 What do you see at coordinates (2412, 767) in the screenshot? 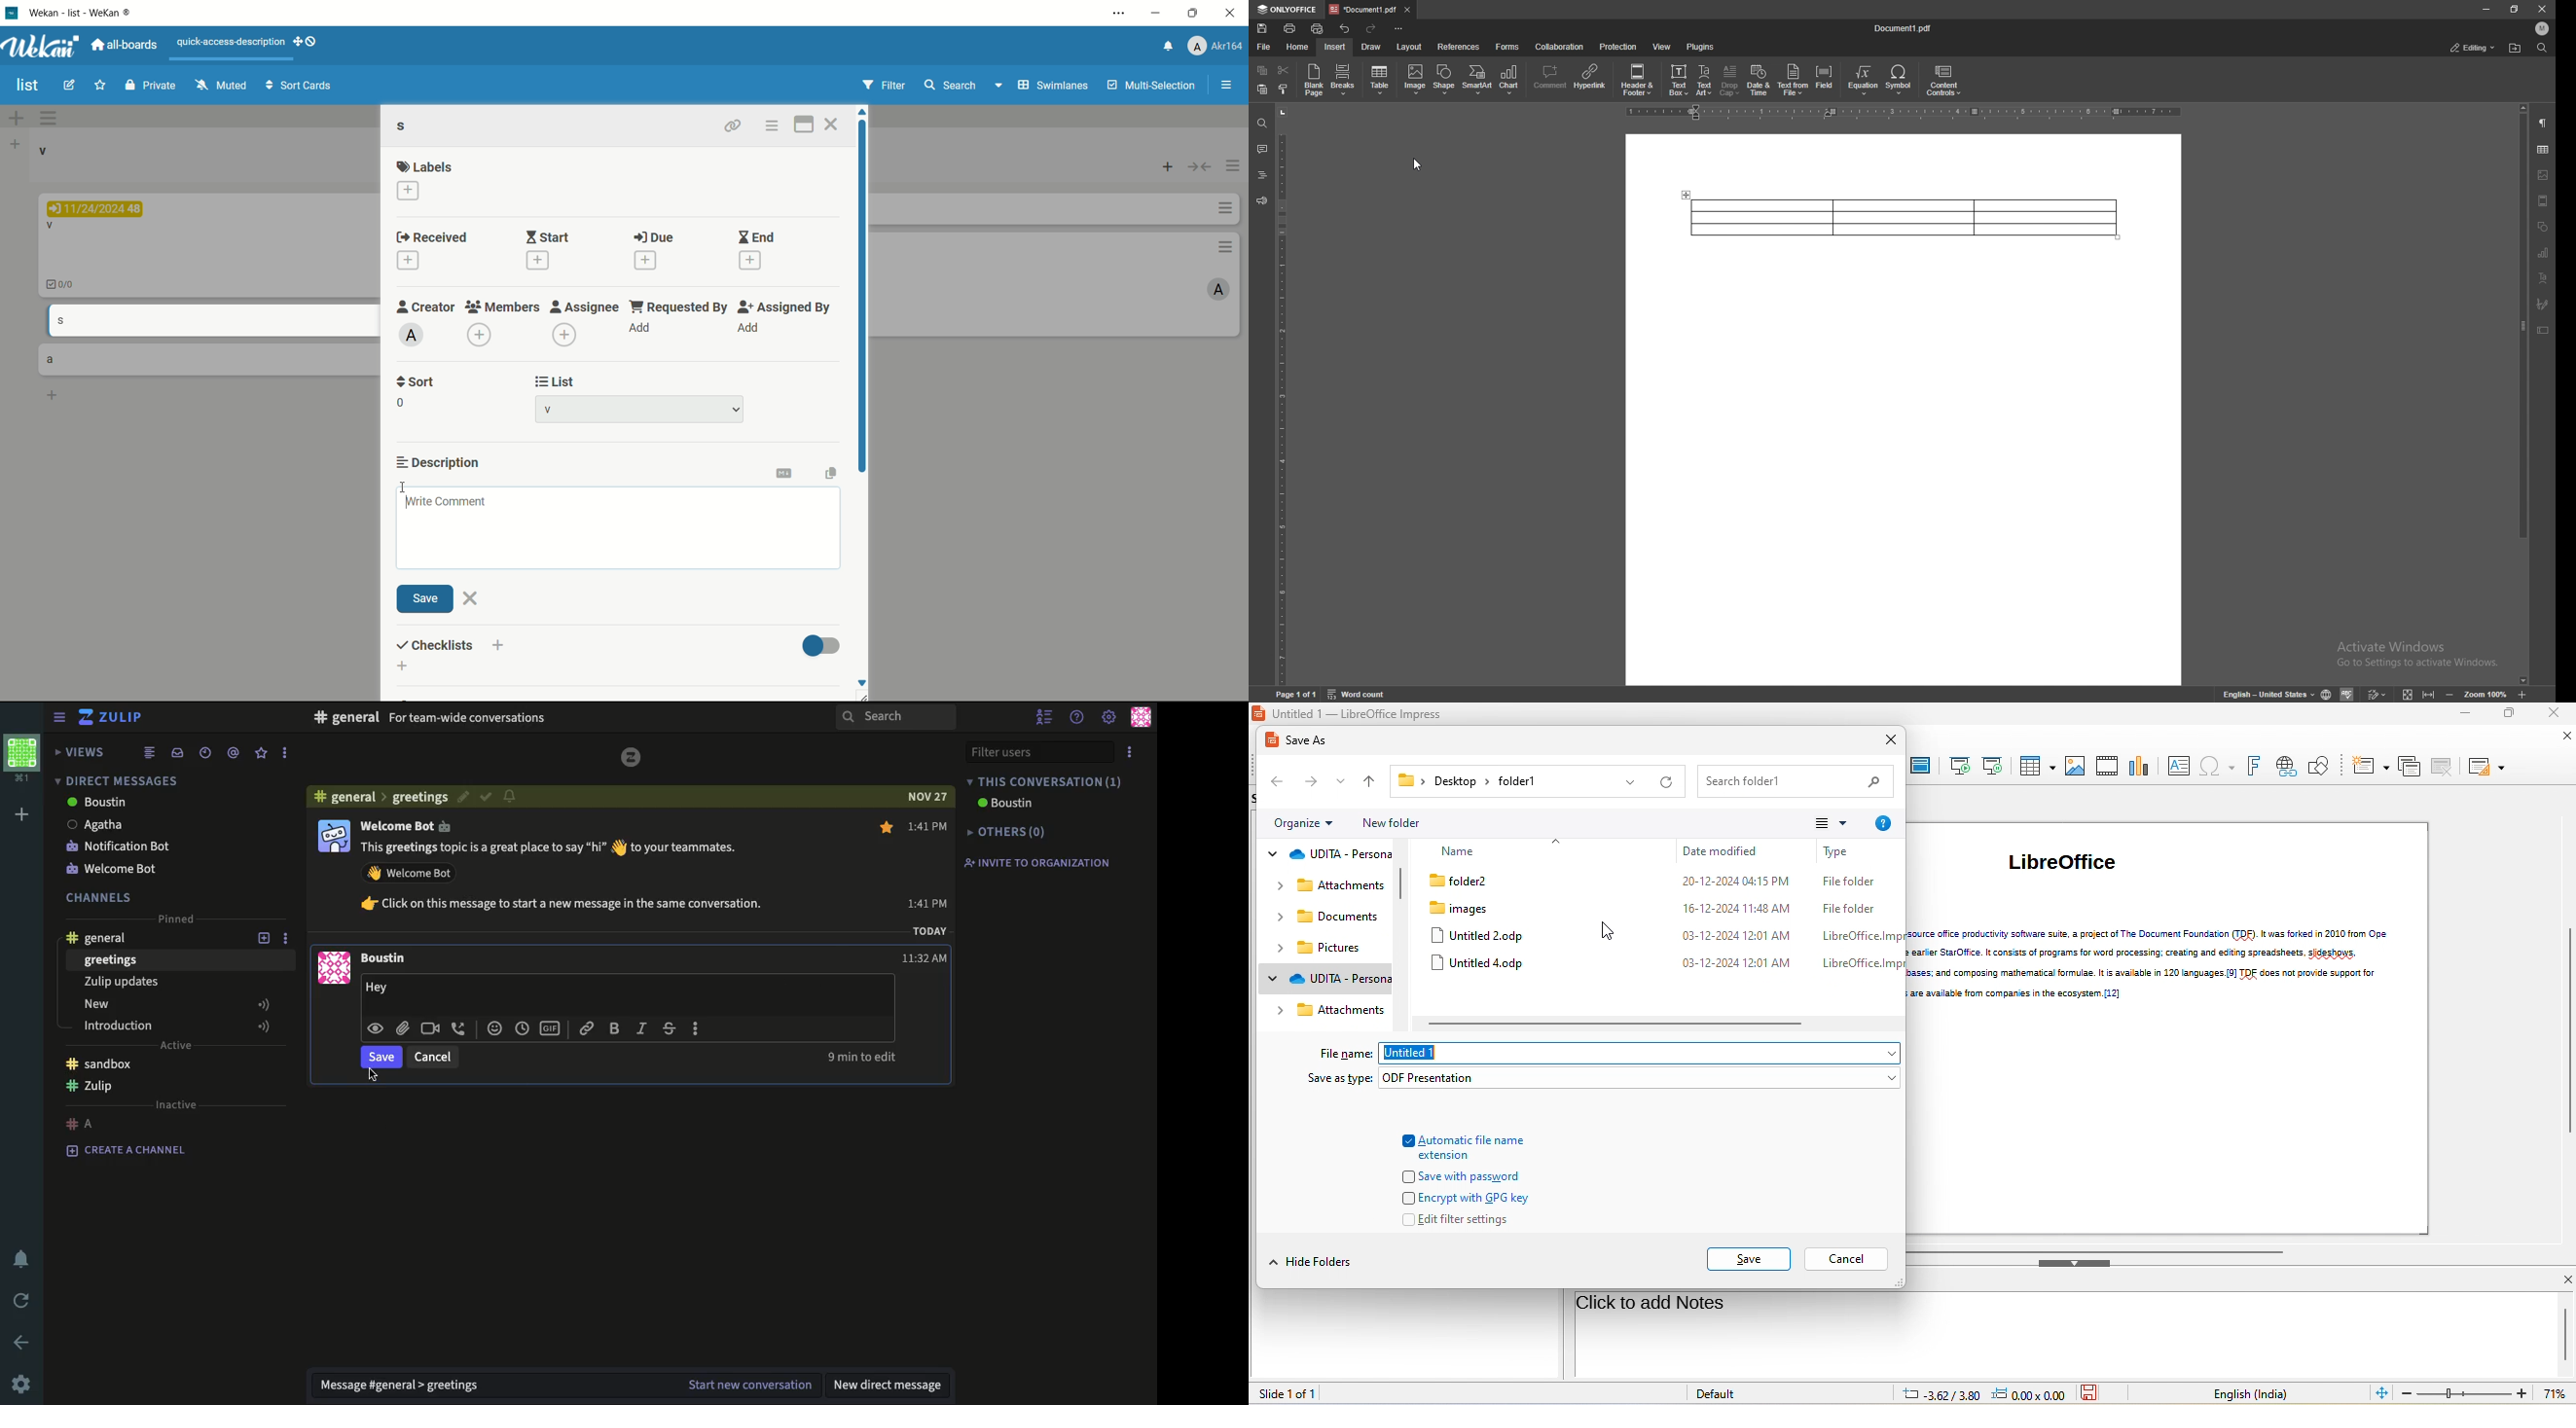
I see `duplicate slide` at bounding box center [2412, 767].